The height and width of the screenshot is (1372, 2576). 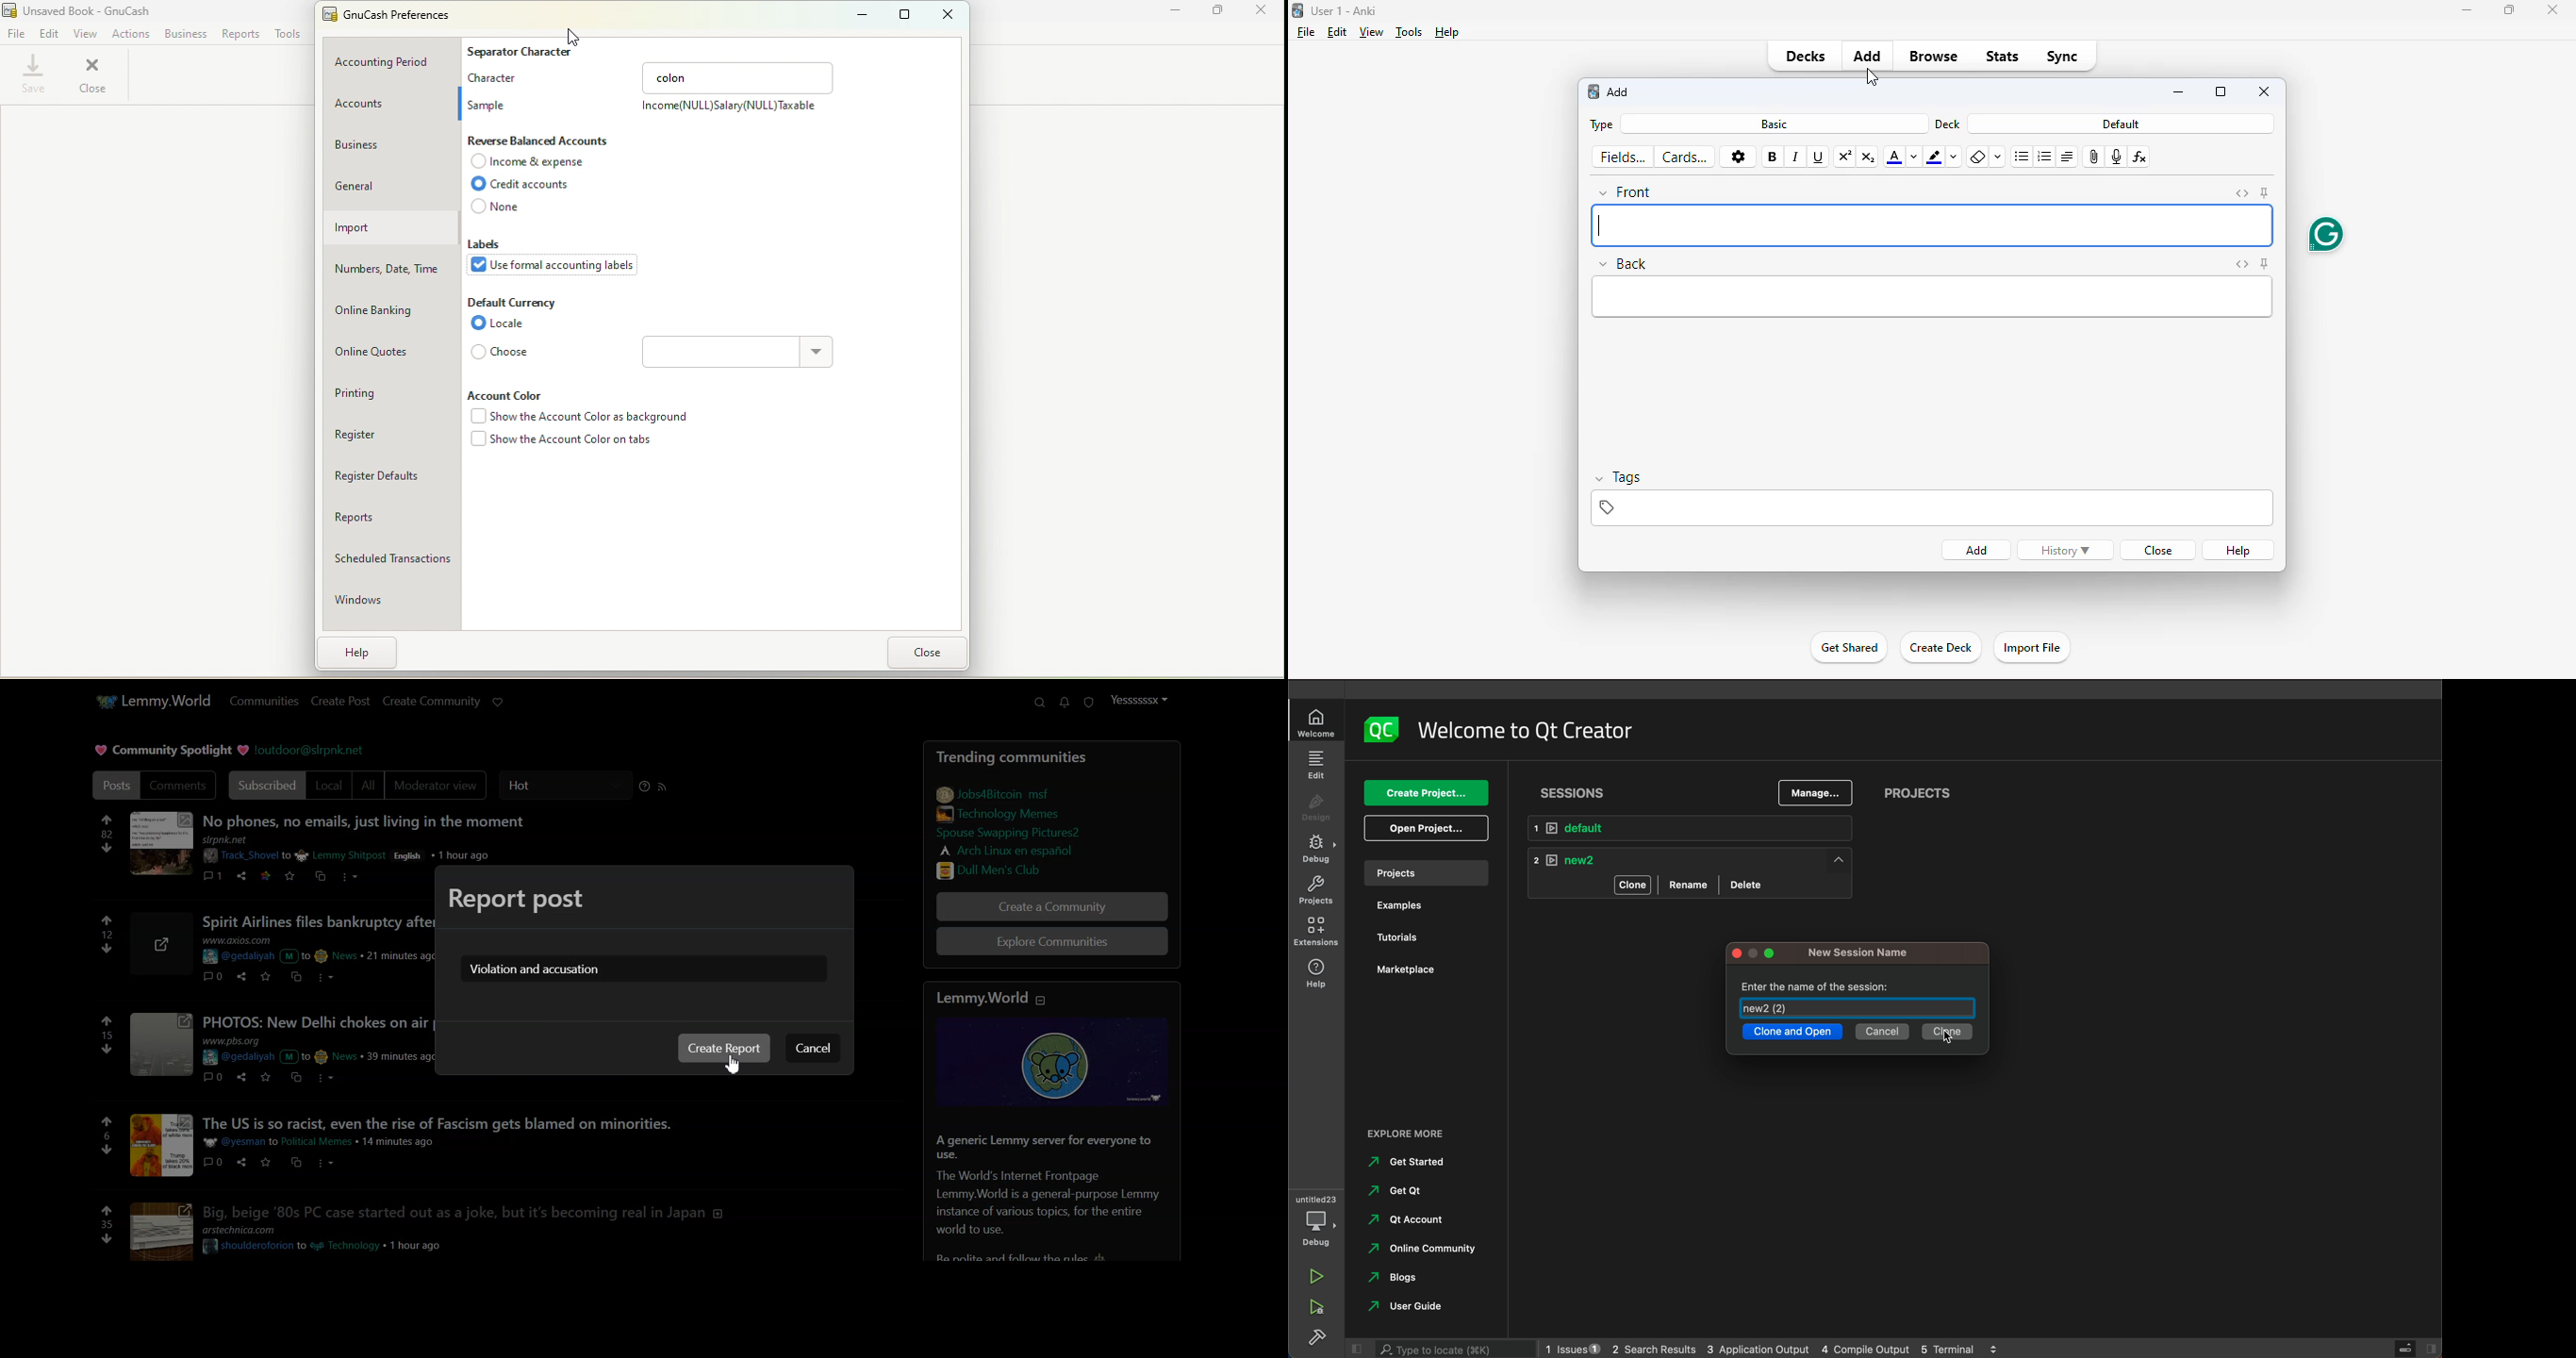 I want to click on cross post, so click(x=295, y=1078).